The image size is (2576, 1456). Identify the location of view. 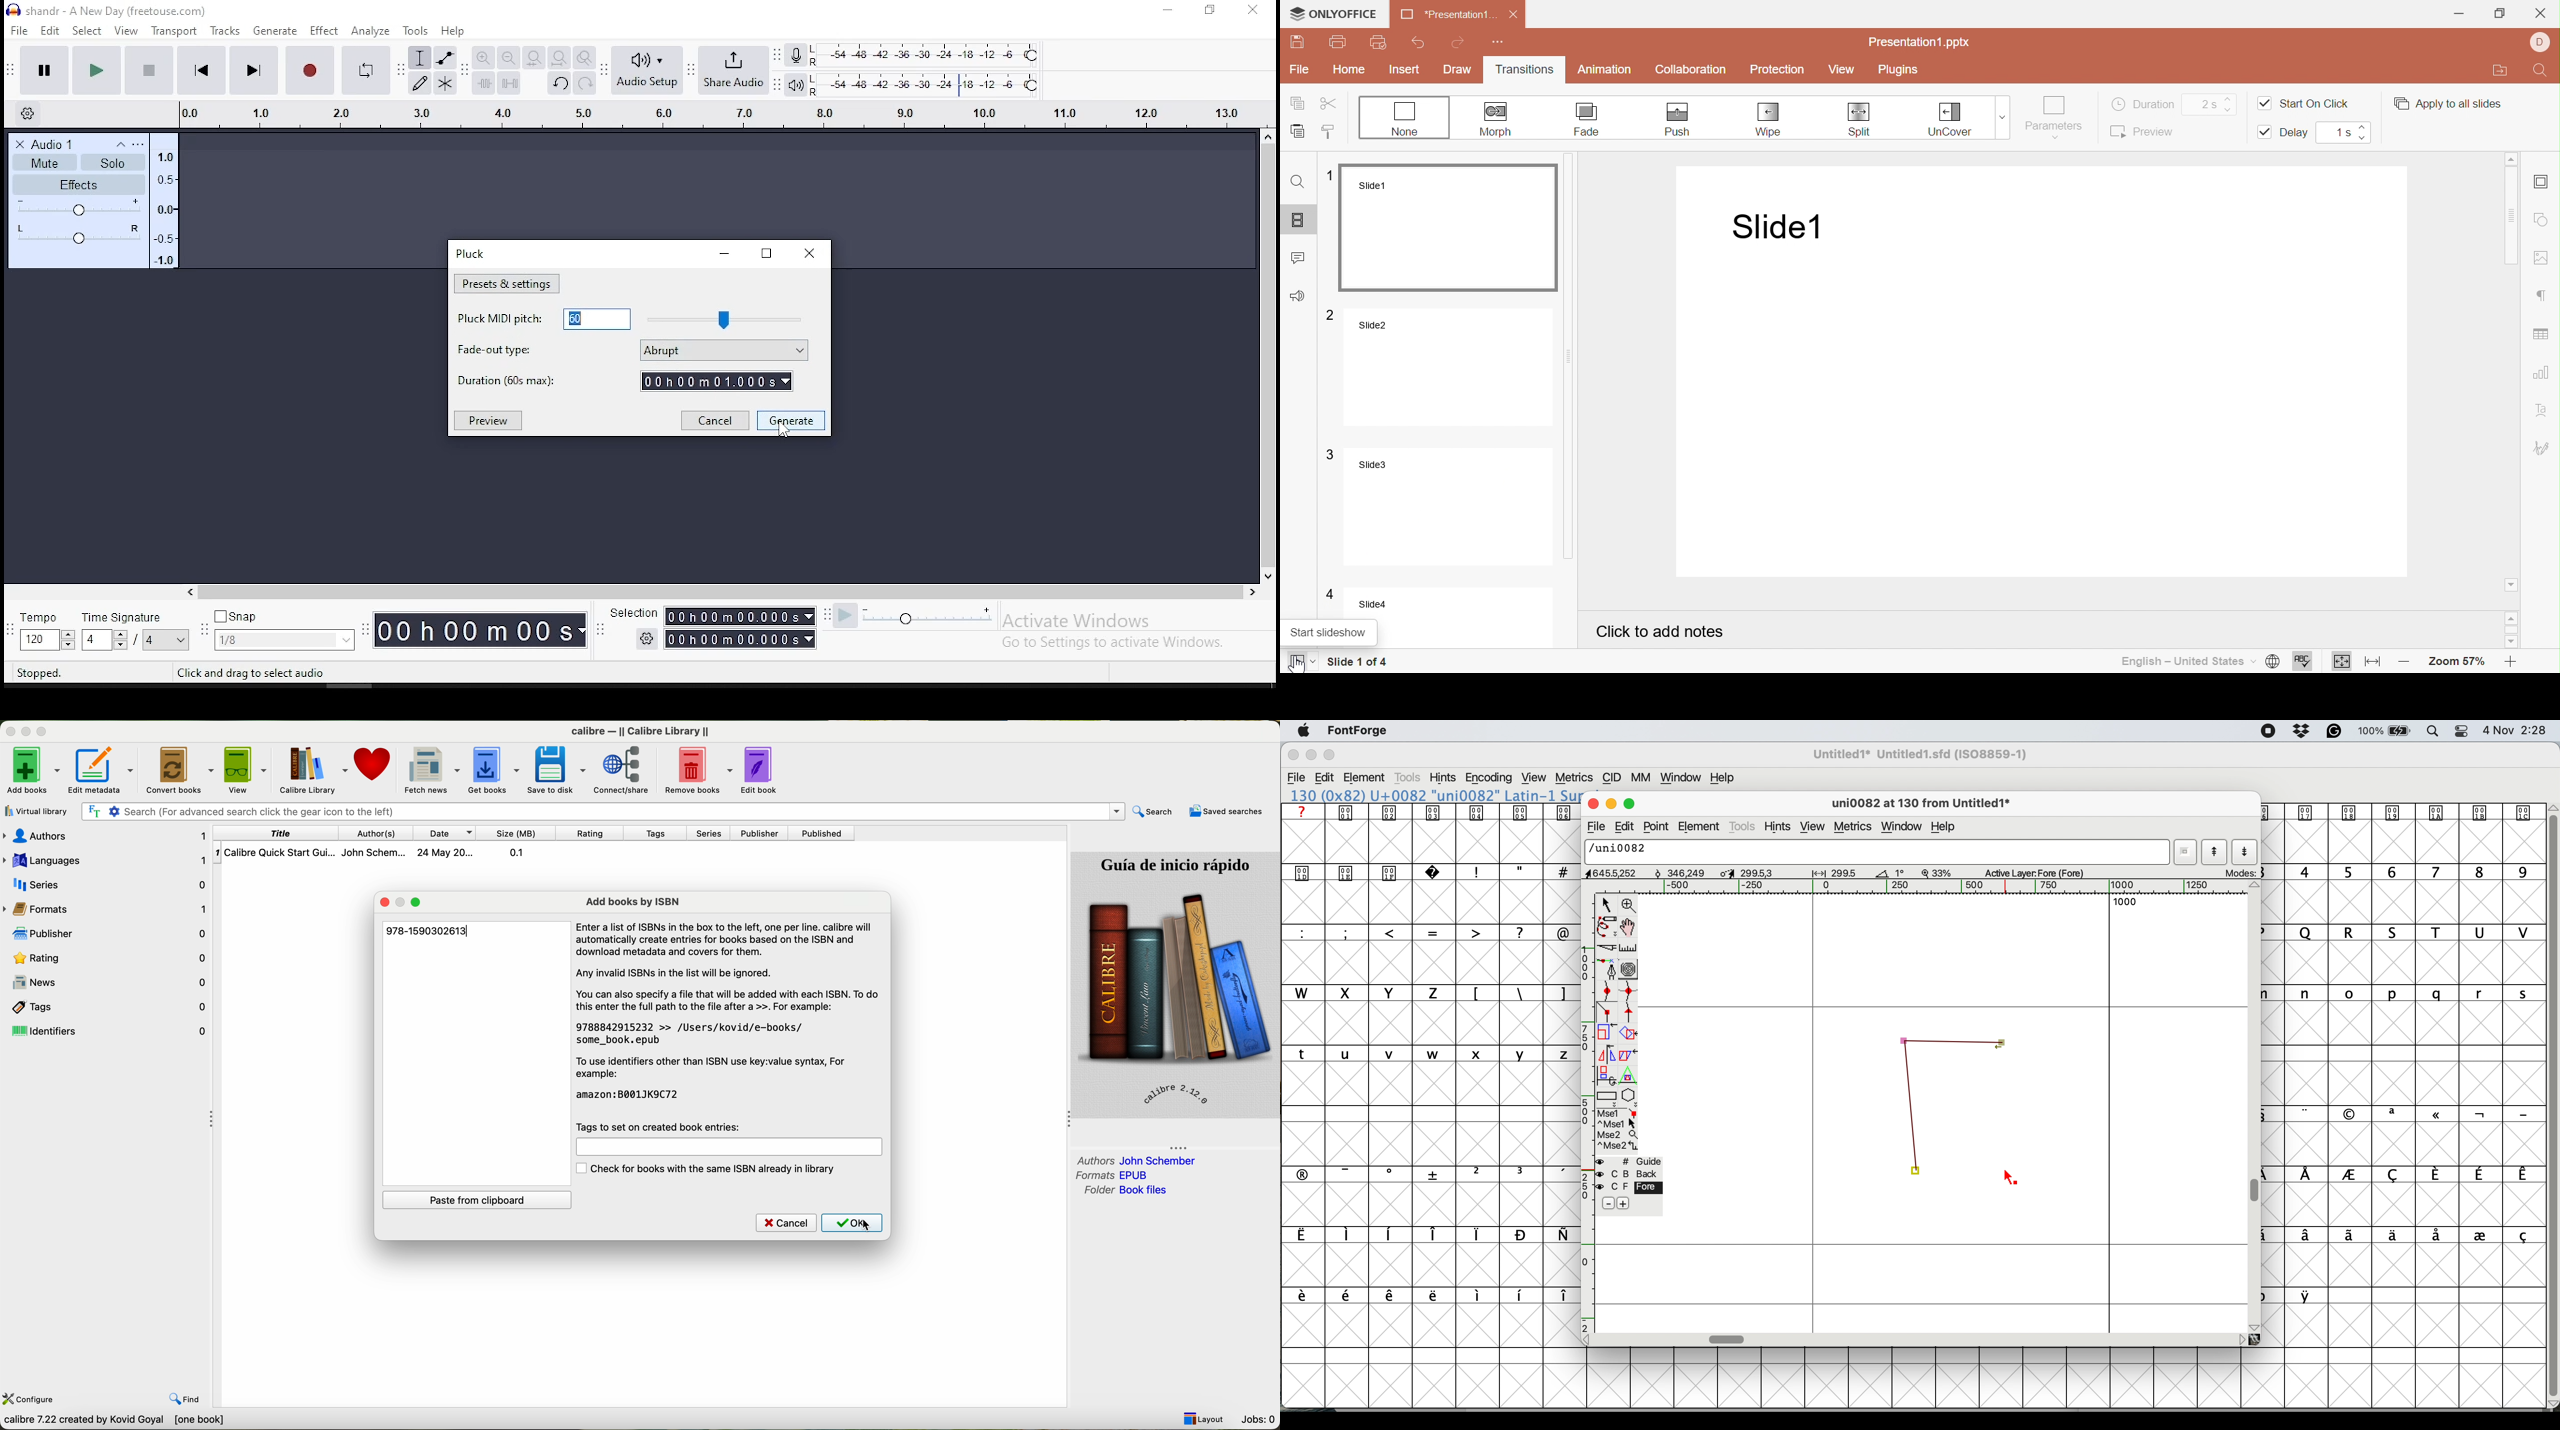
(249, 769).